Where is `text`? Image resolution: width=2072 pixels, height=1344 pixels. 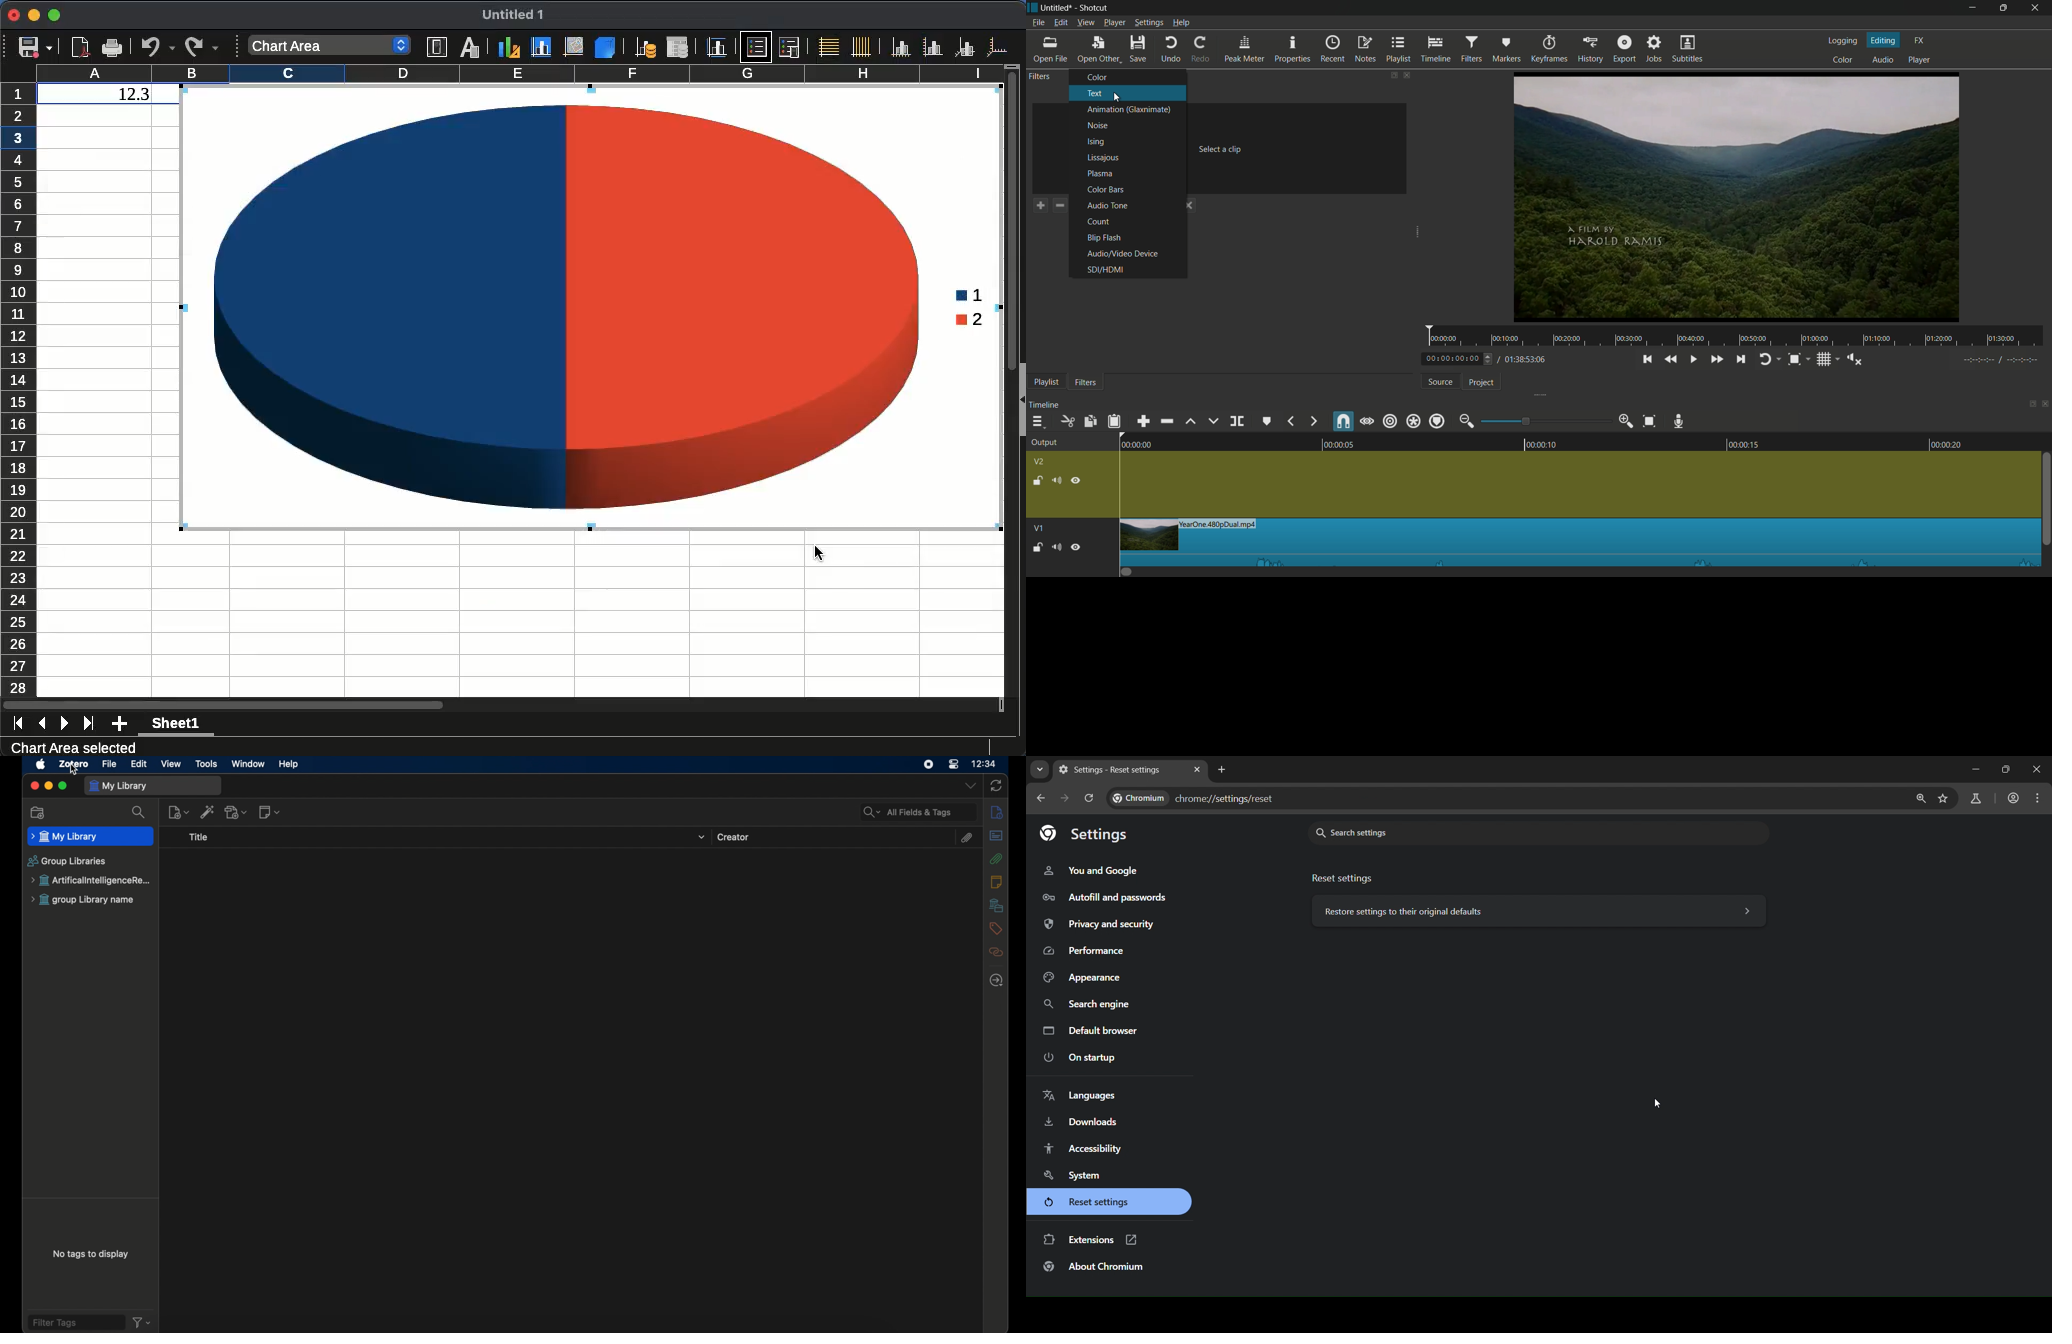
text is located at coordinates (1095, 94).